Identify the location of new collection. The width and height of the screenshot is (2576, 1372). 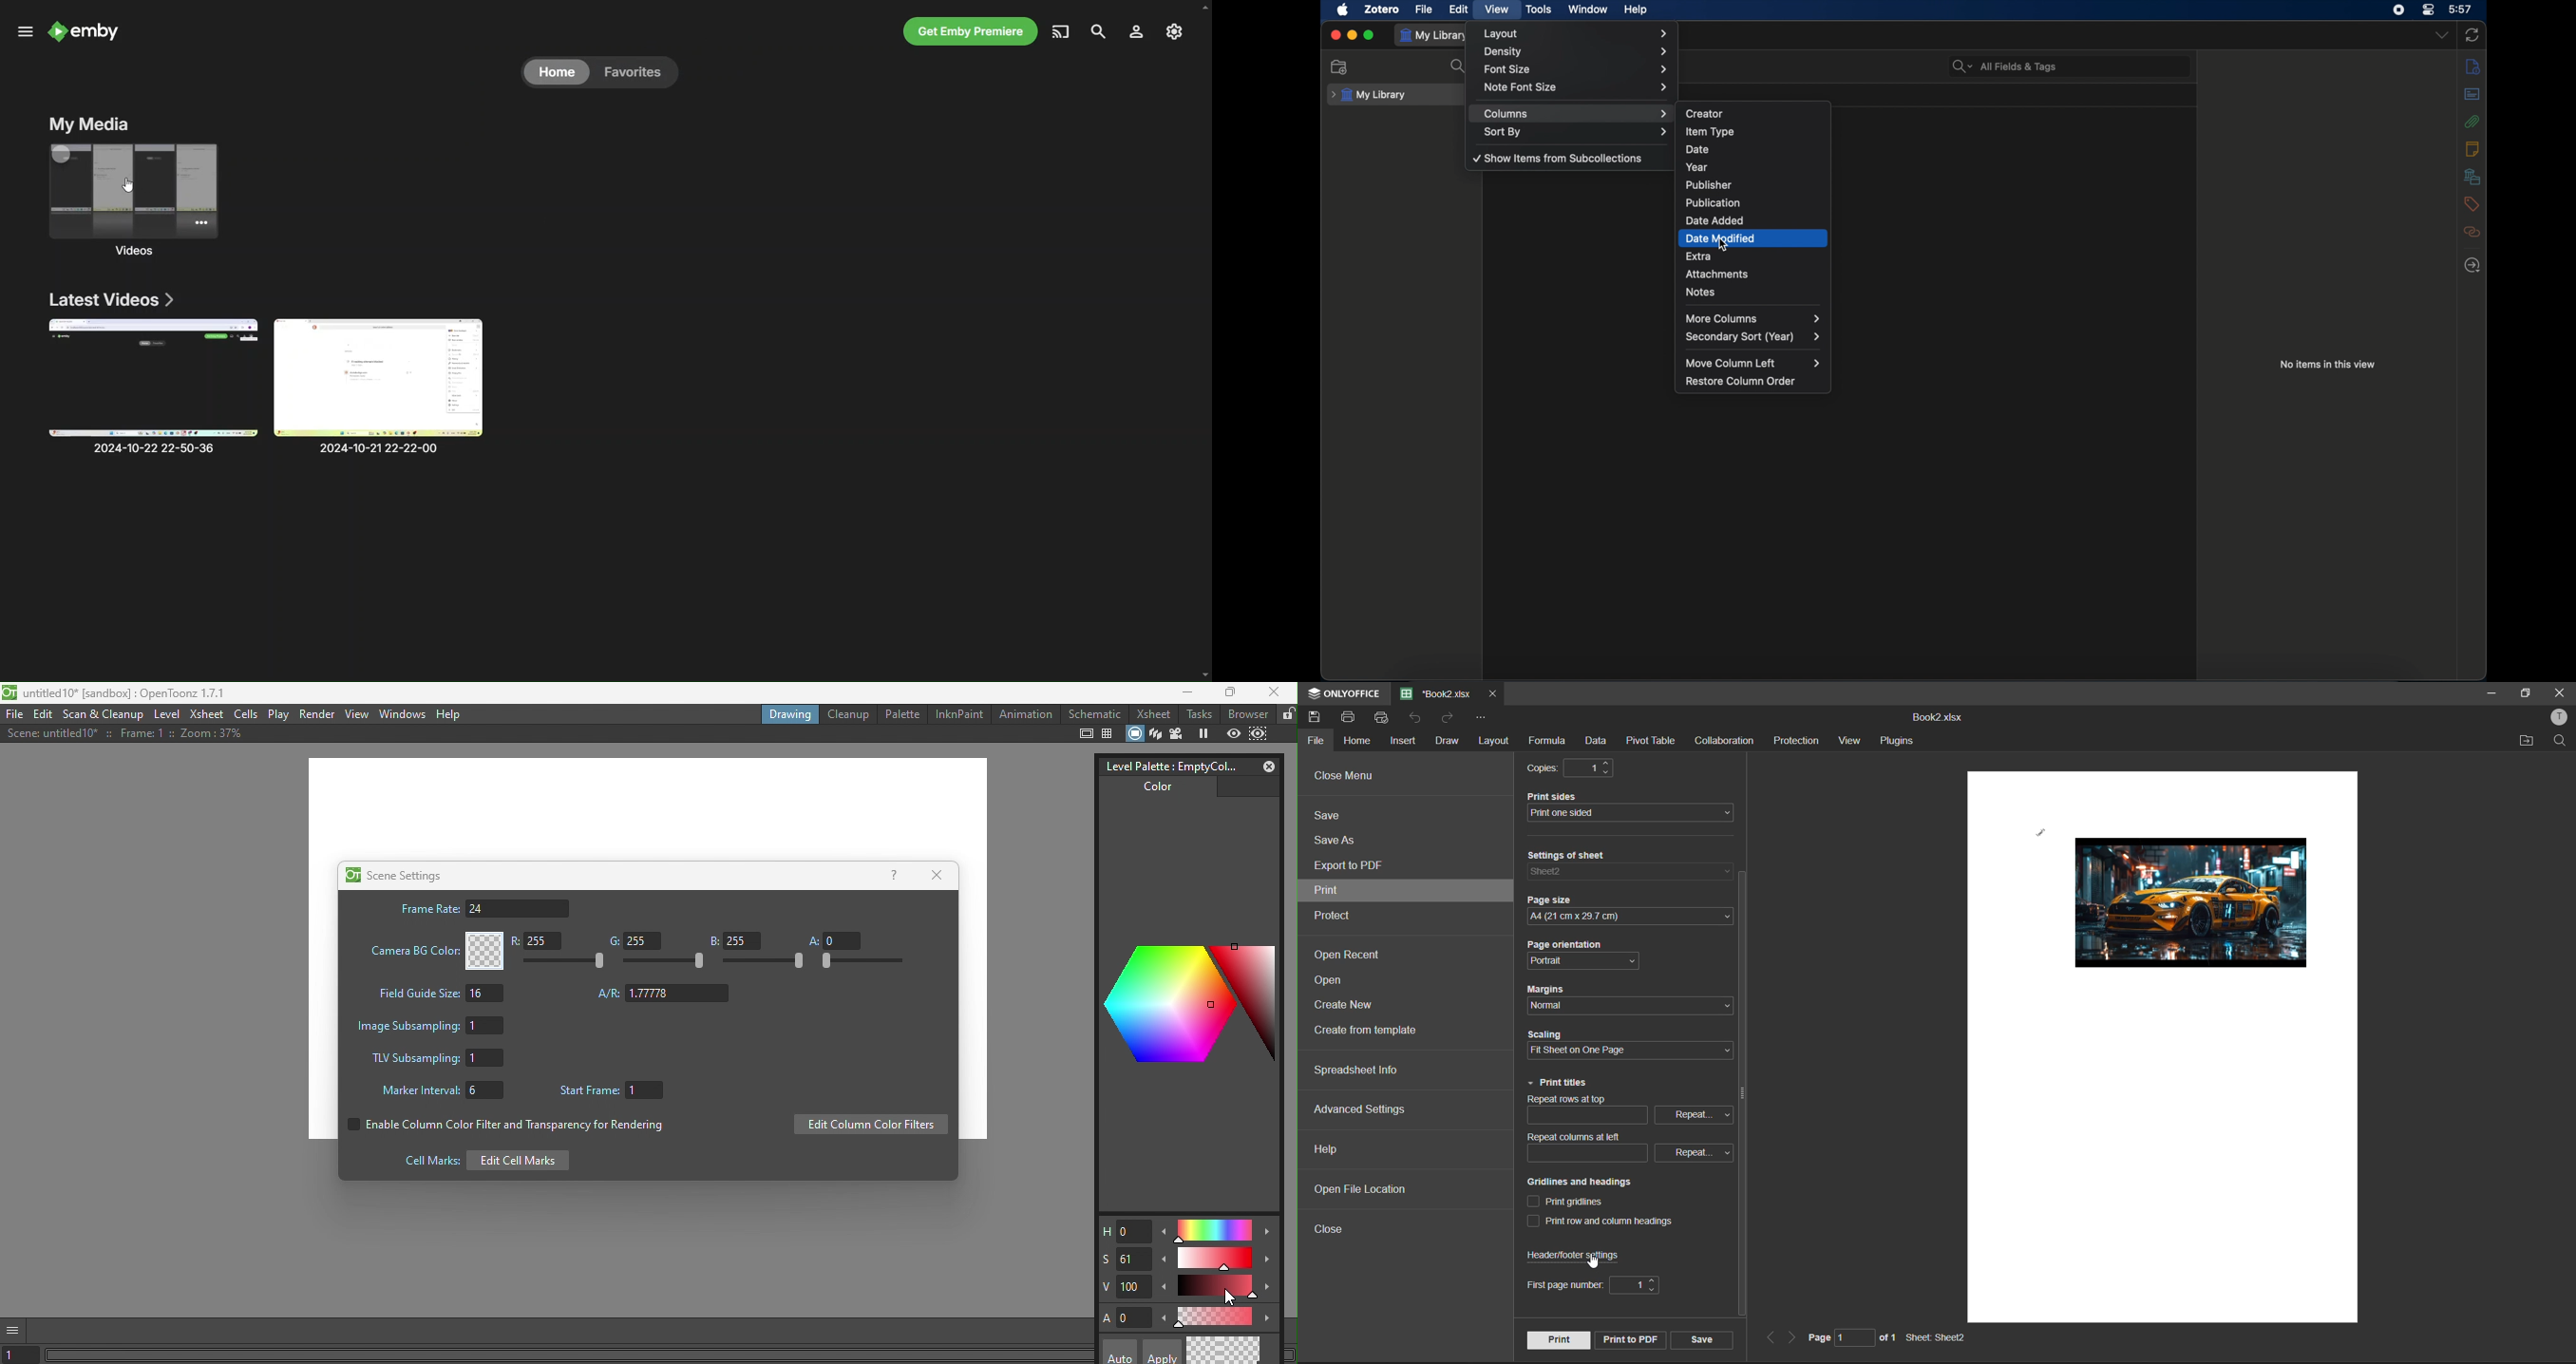
(1340, 67).